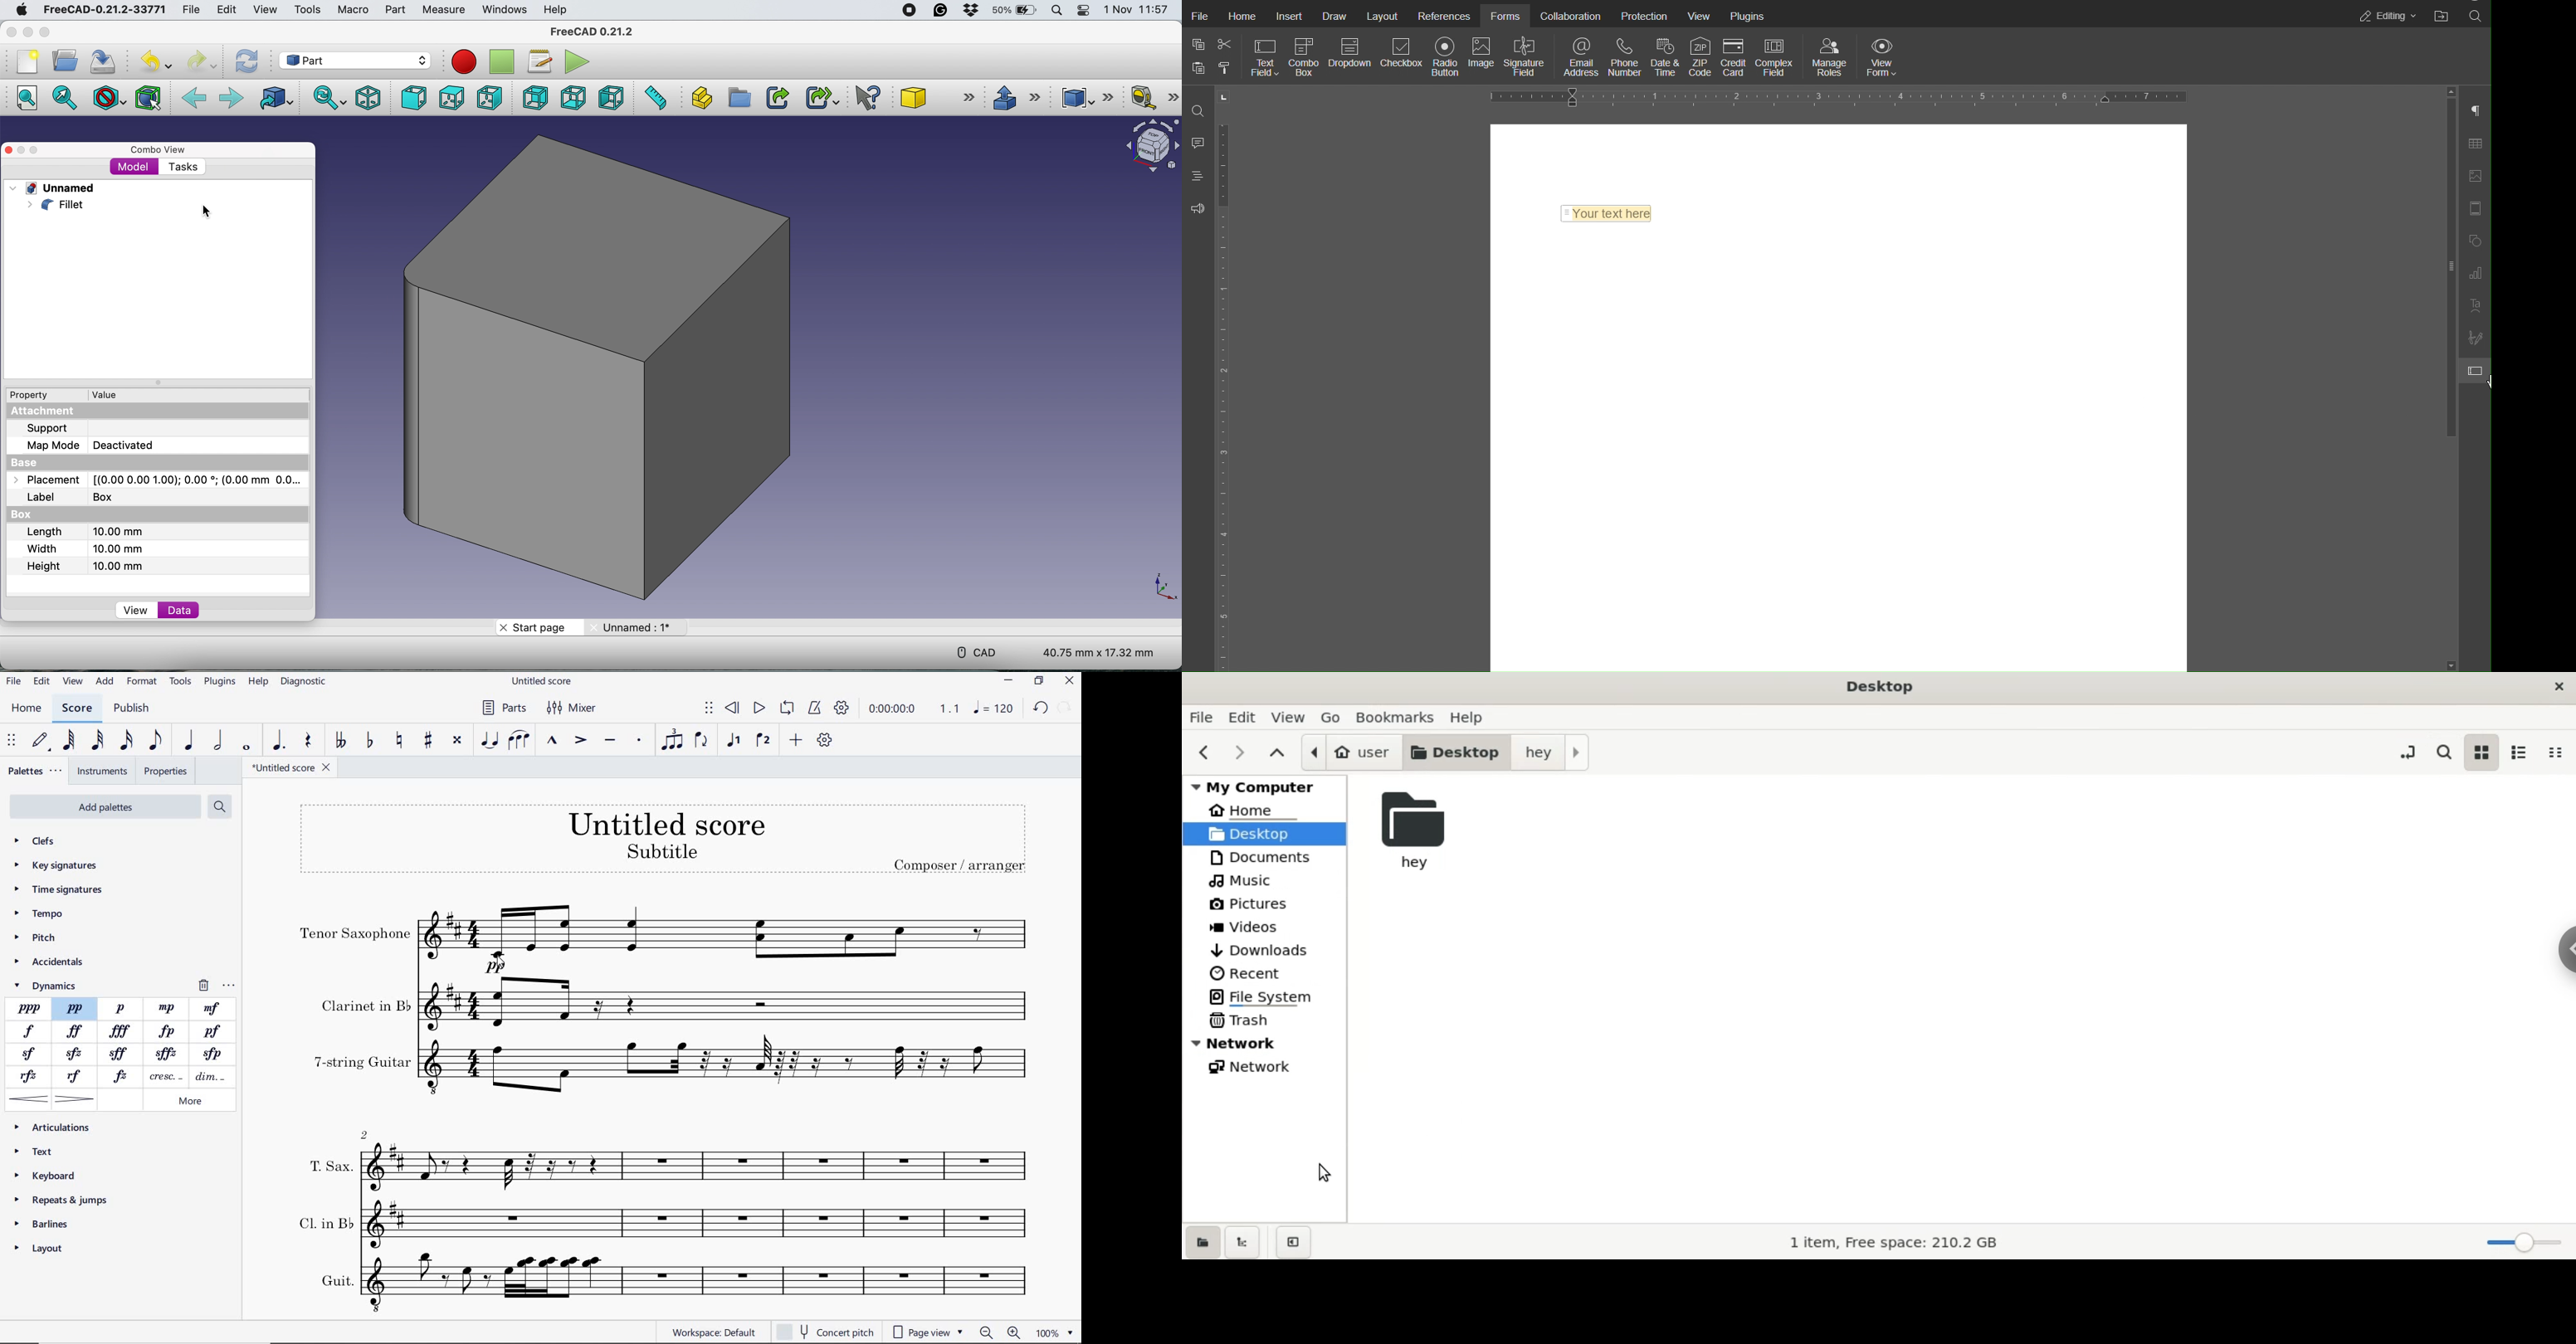 The image size is (2576, 1344). What do you see at coordinates (2475, 111) in the screenshot?
I see `Paragraph Settings` at bounding box center [2475, 111].